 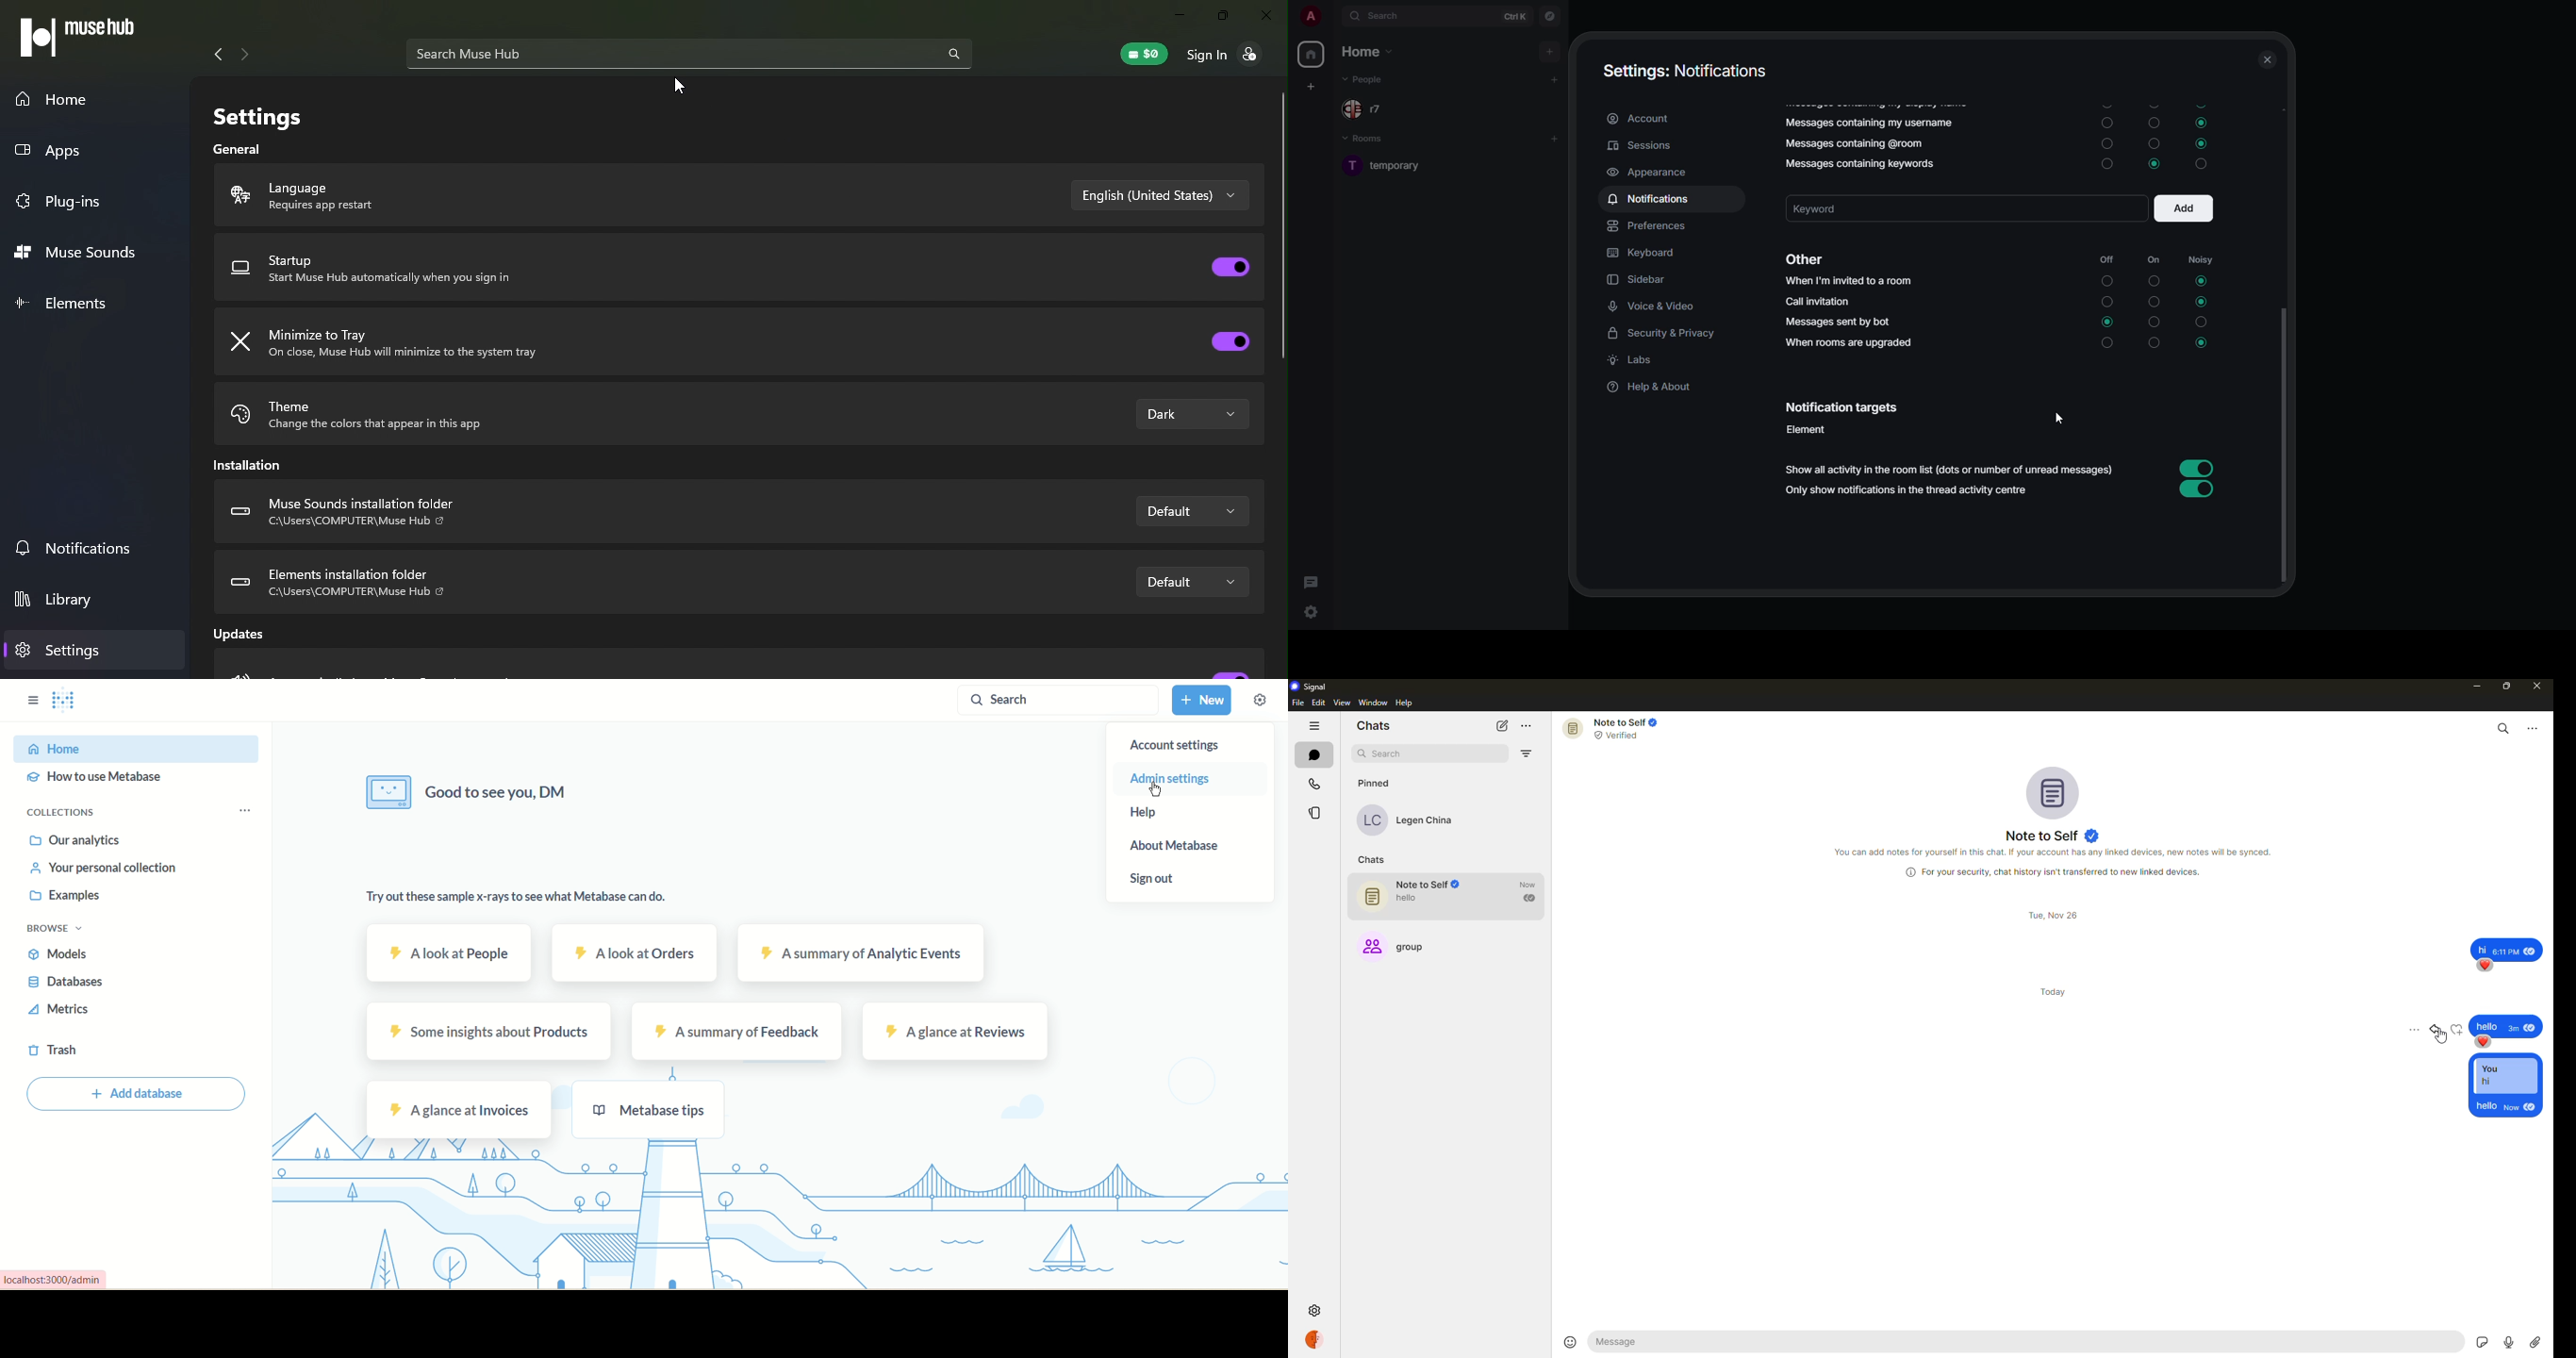 I want to click on Muse wallet, so click(x=1146, y=53).